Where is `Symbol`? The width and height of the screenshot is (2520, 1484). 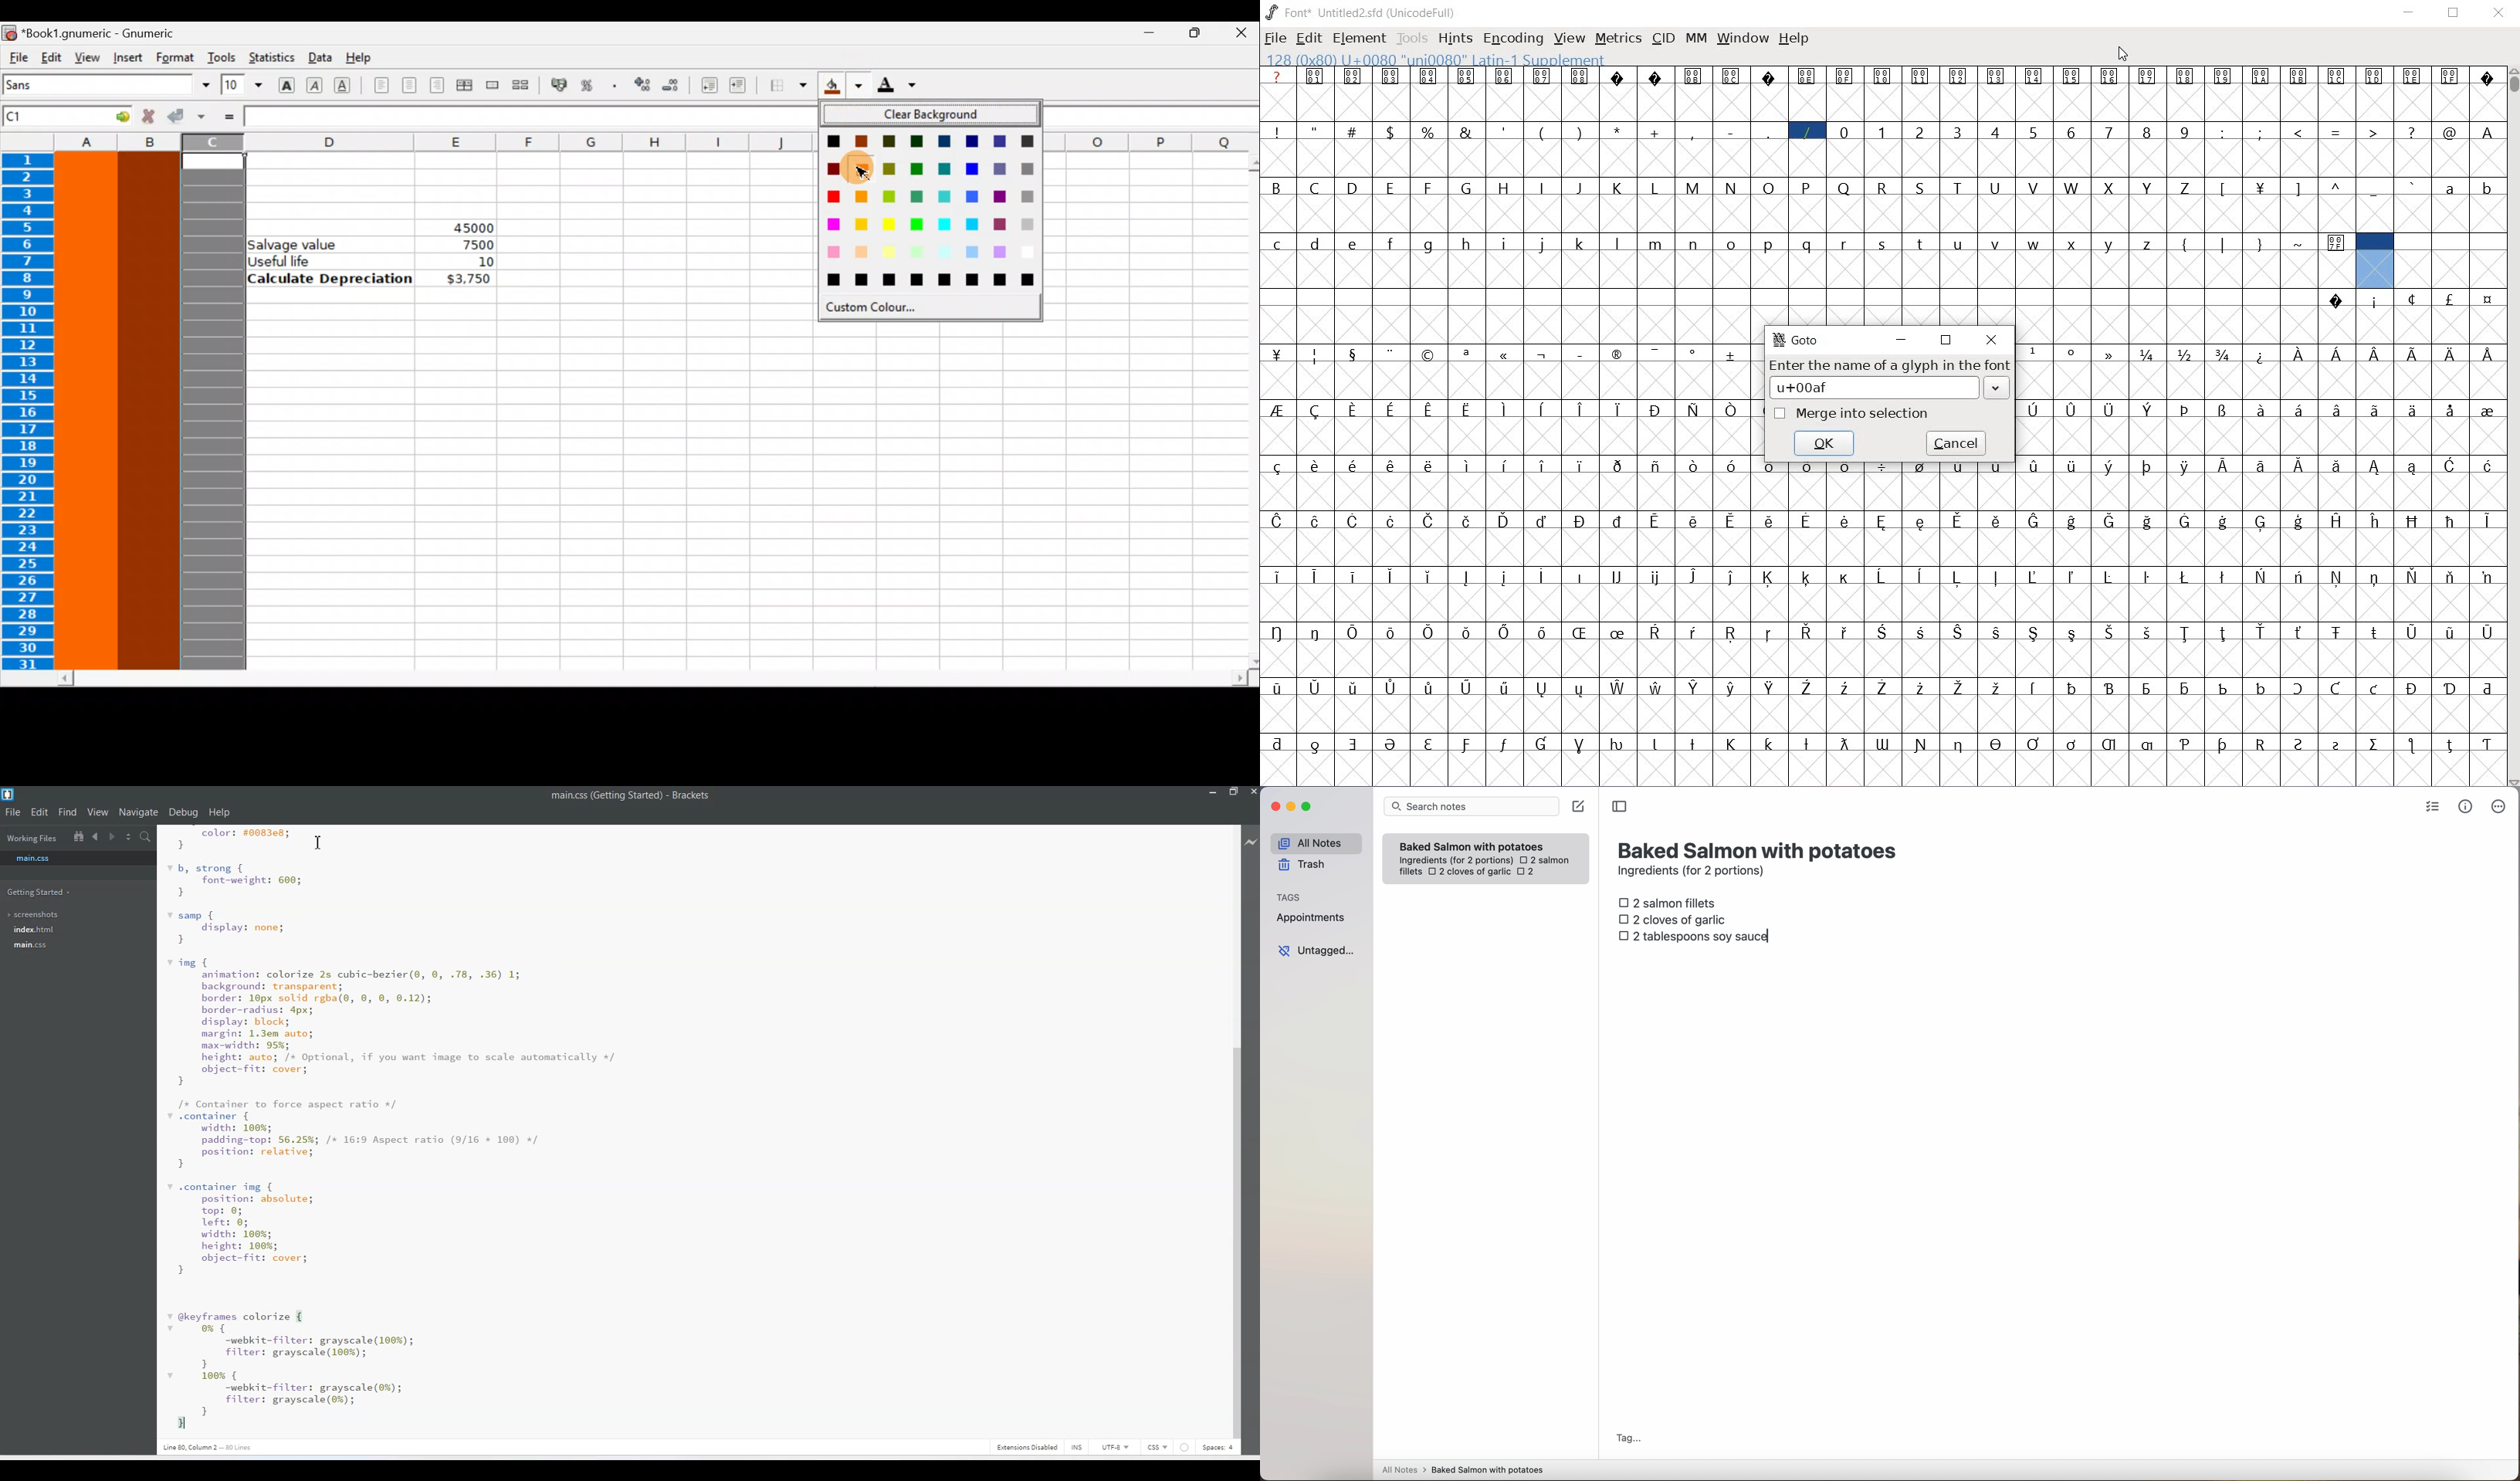 Symbol is located at coordinates (2112, 354).